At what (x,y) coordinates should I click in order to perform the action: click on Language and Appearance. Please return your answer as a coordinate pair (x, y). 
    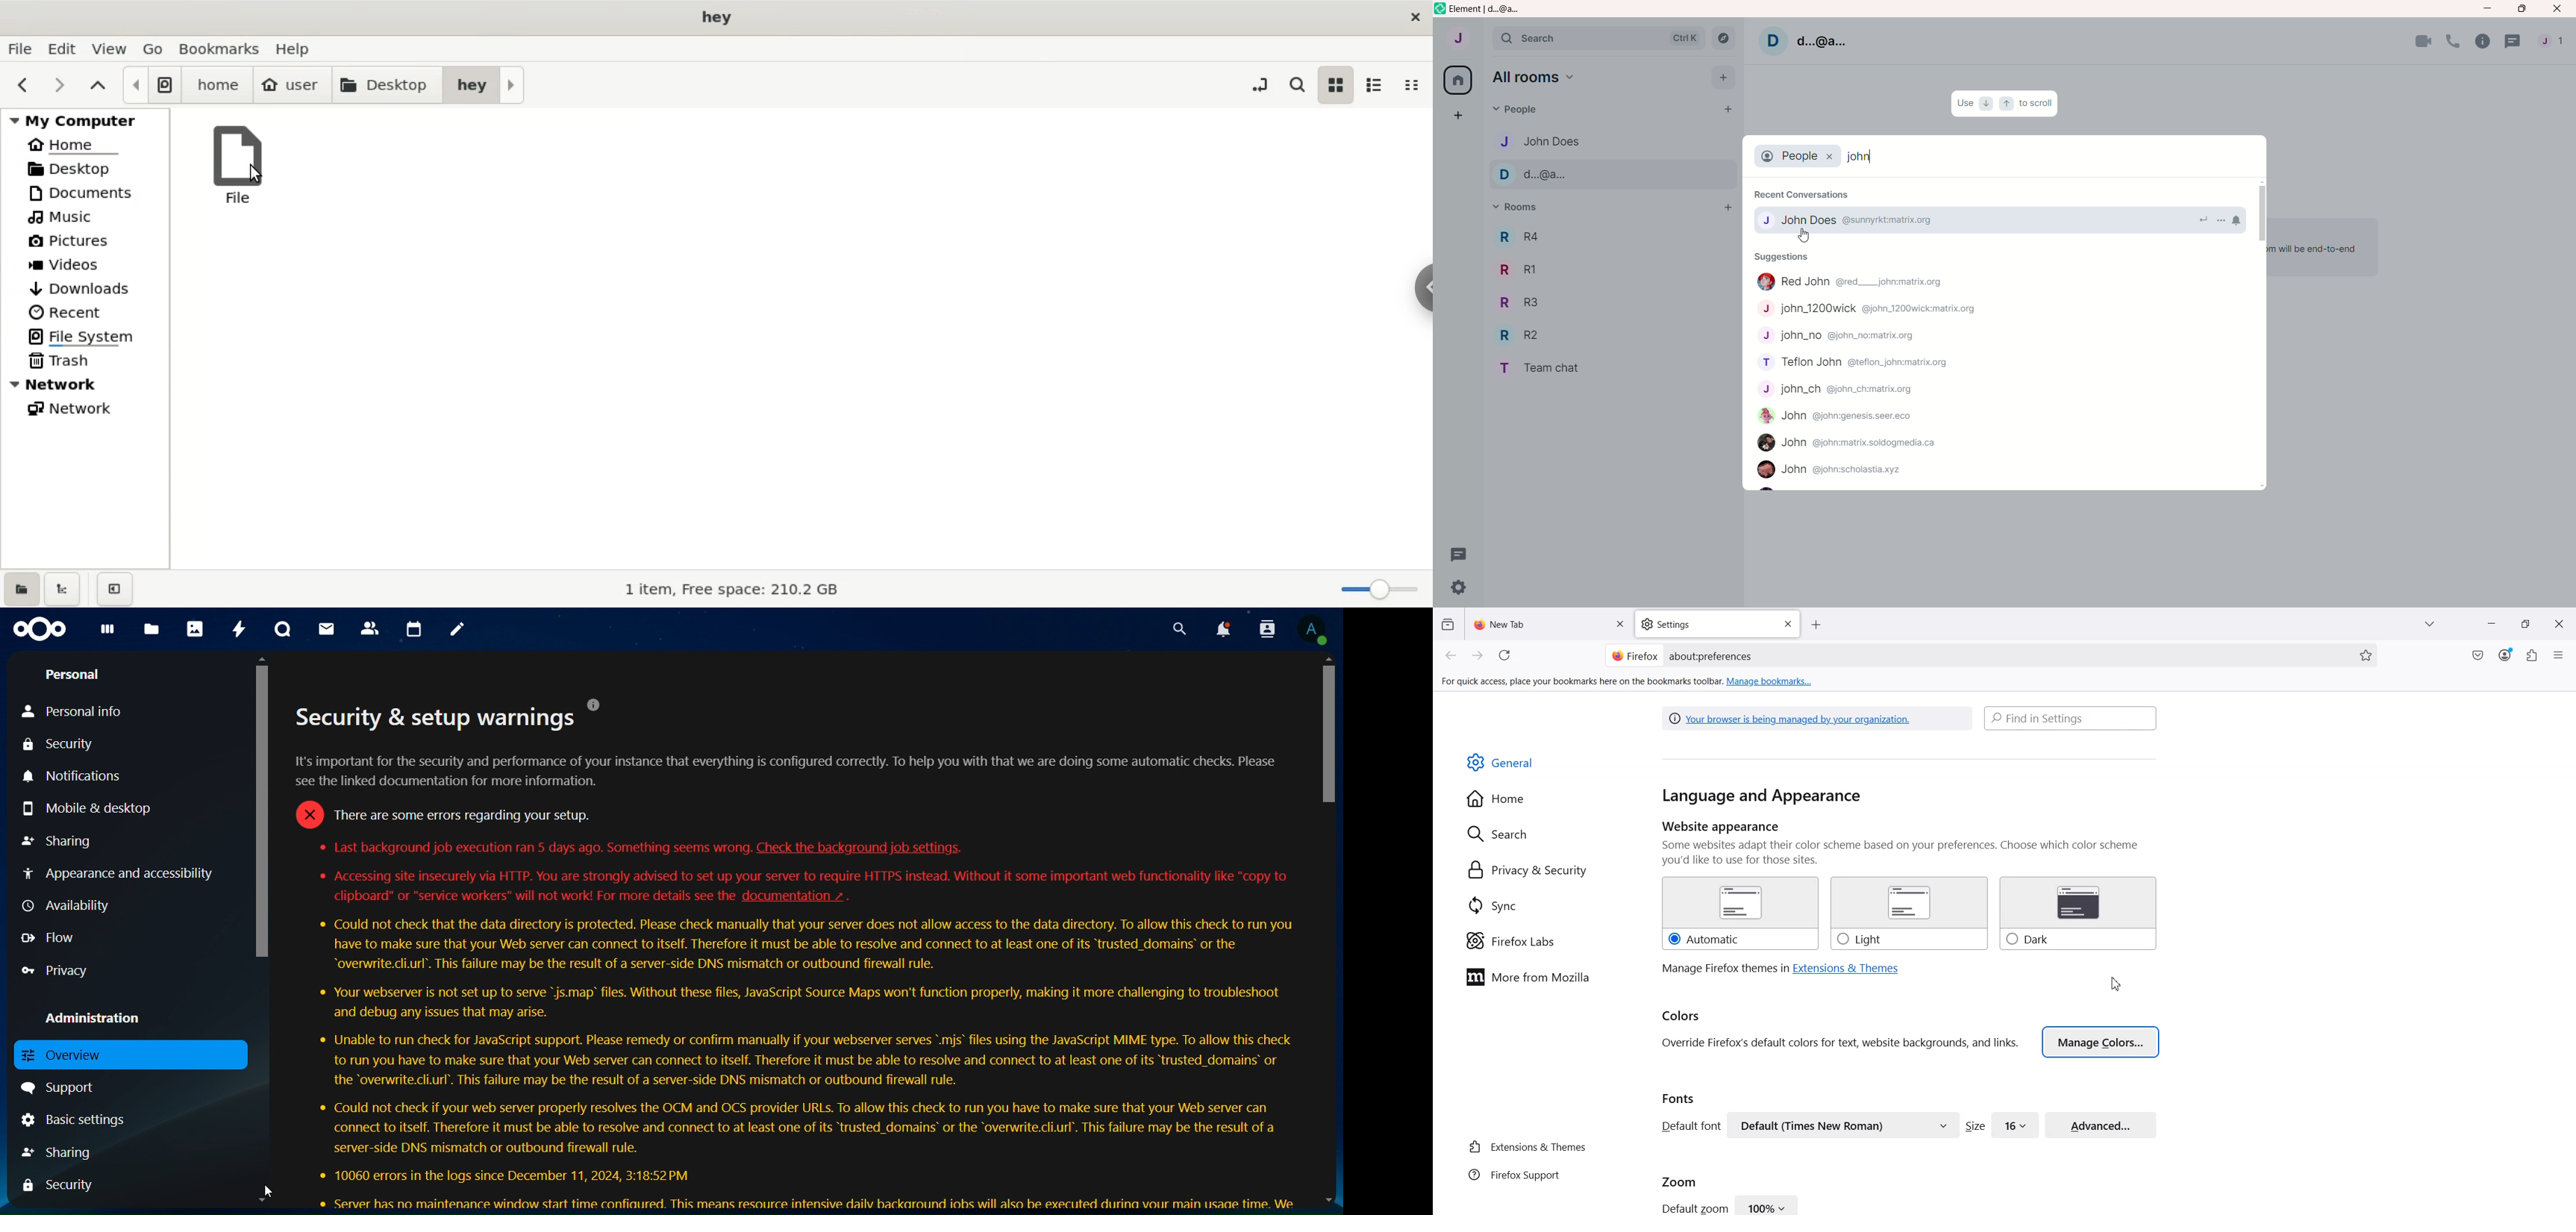
    Looking at the image, I should click on (1761, 797).